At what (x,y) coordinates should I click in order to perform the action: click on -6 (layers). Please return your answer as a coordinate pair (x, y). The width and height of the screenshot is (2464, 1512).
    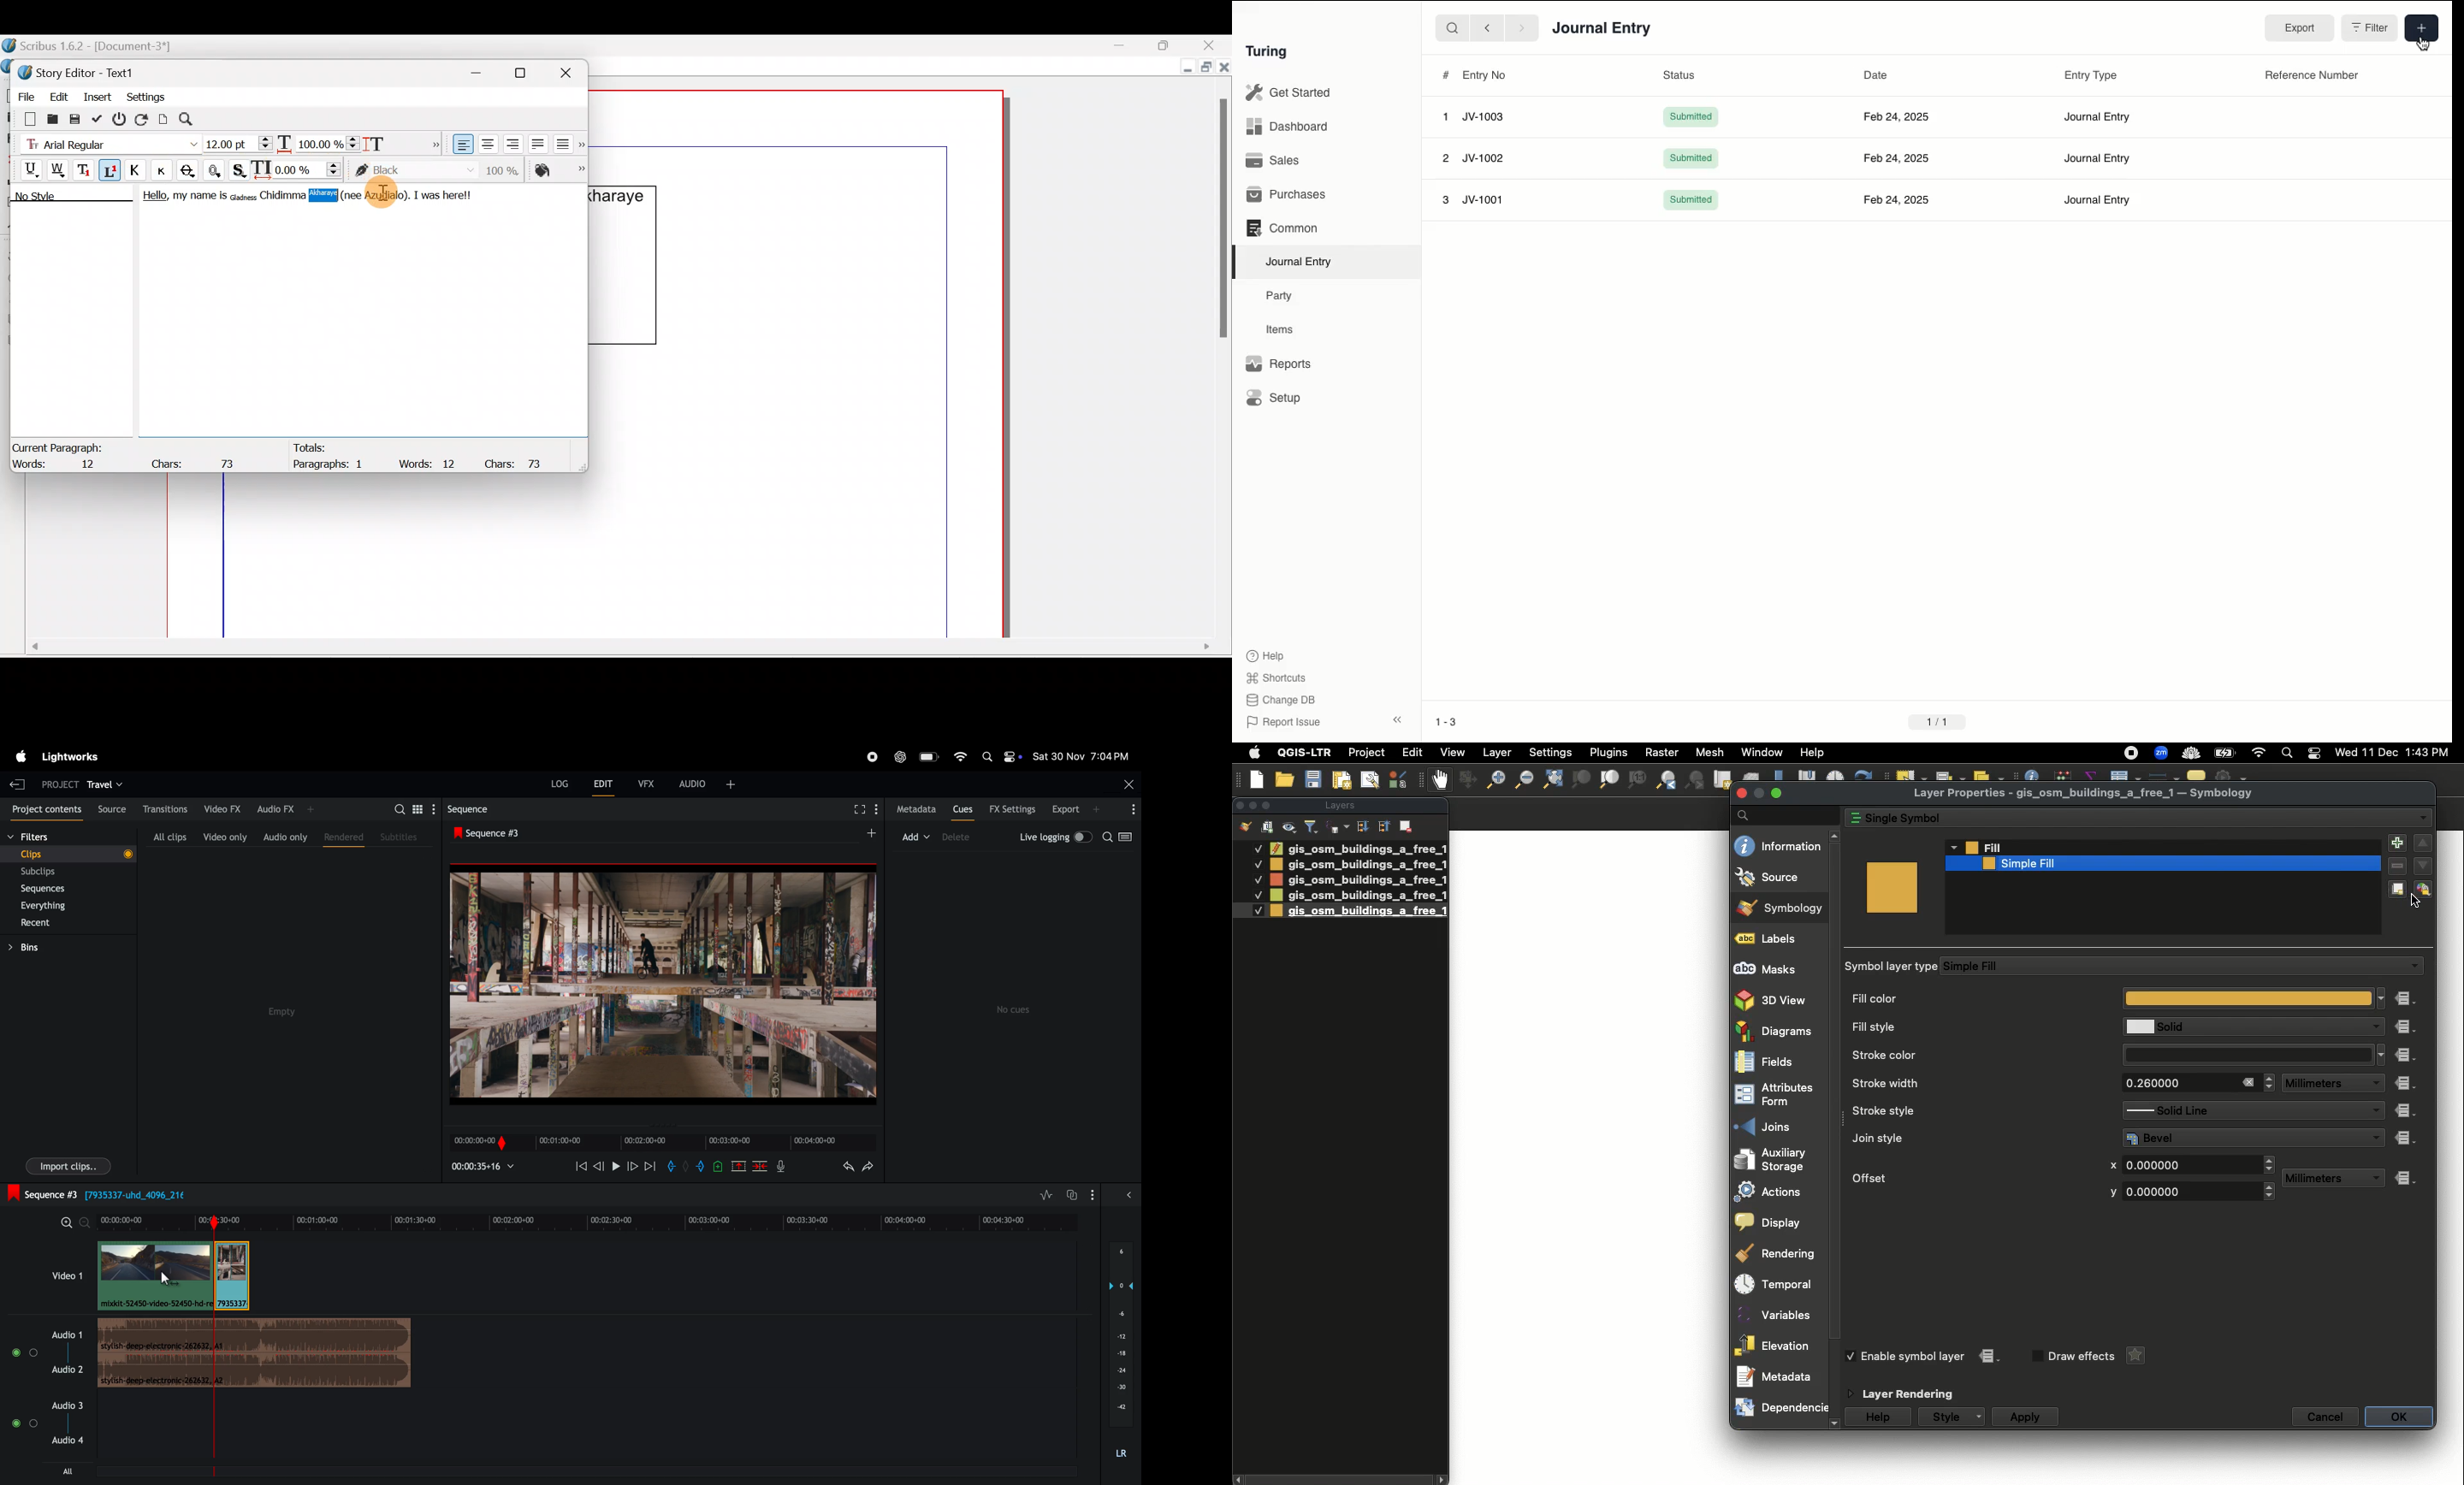
    Looking at the image, I should click on (1119, 1316).